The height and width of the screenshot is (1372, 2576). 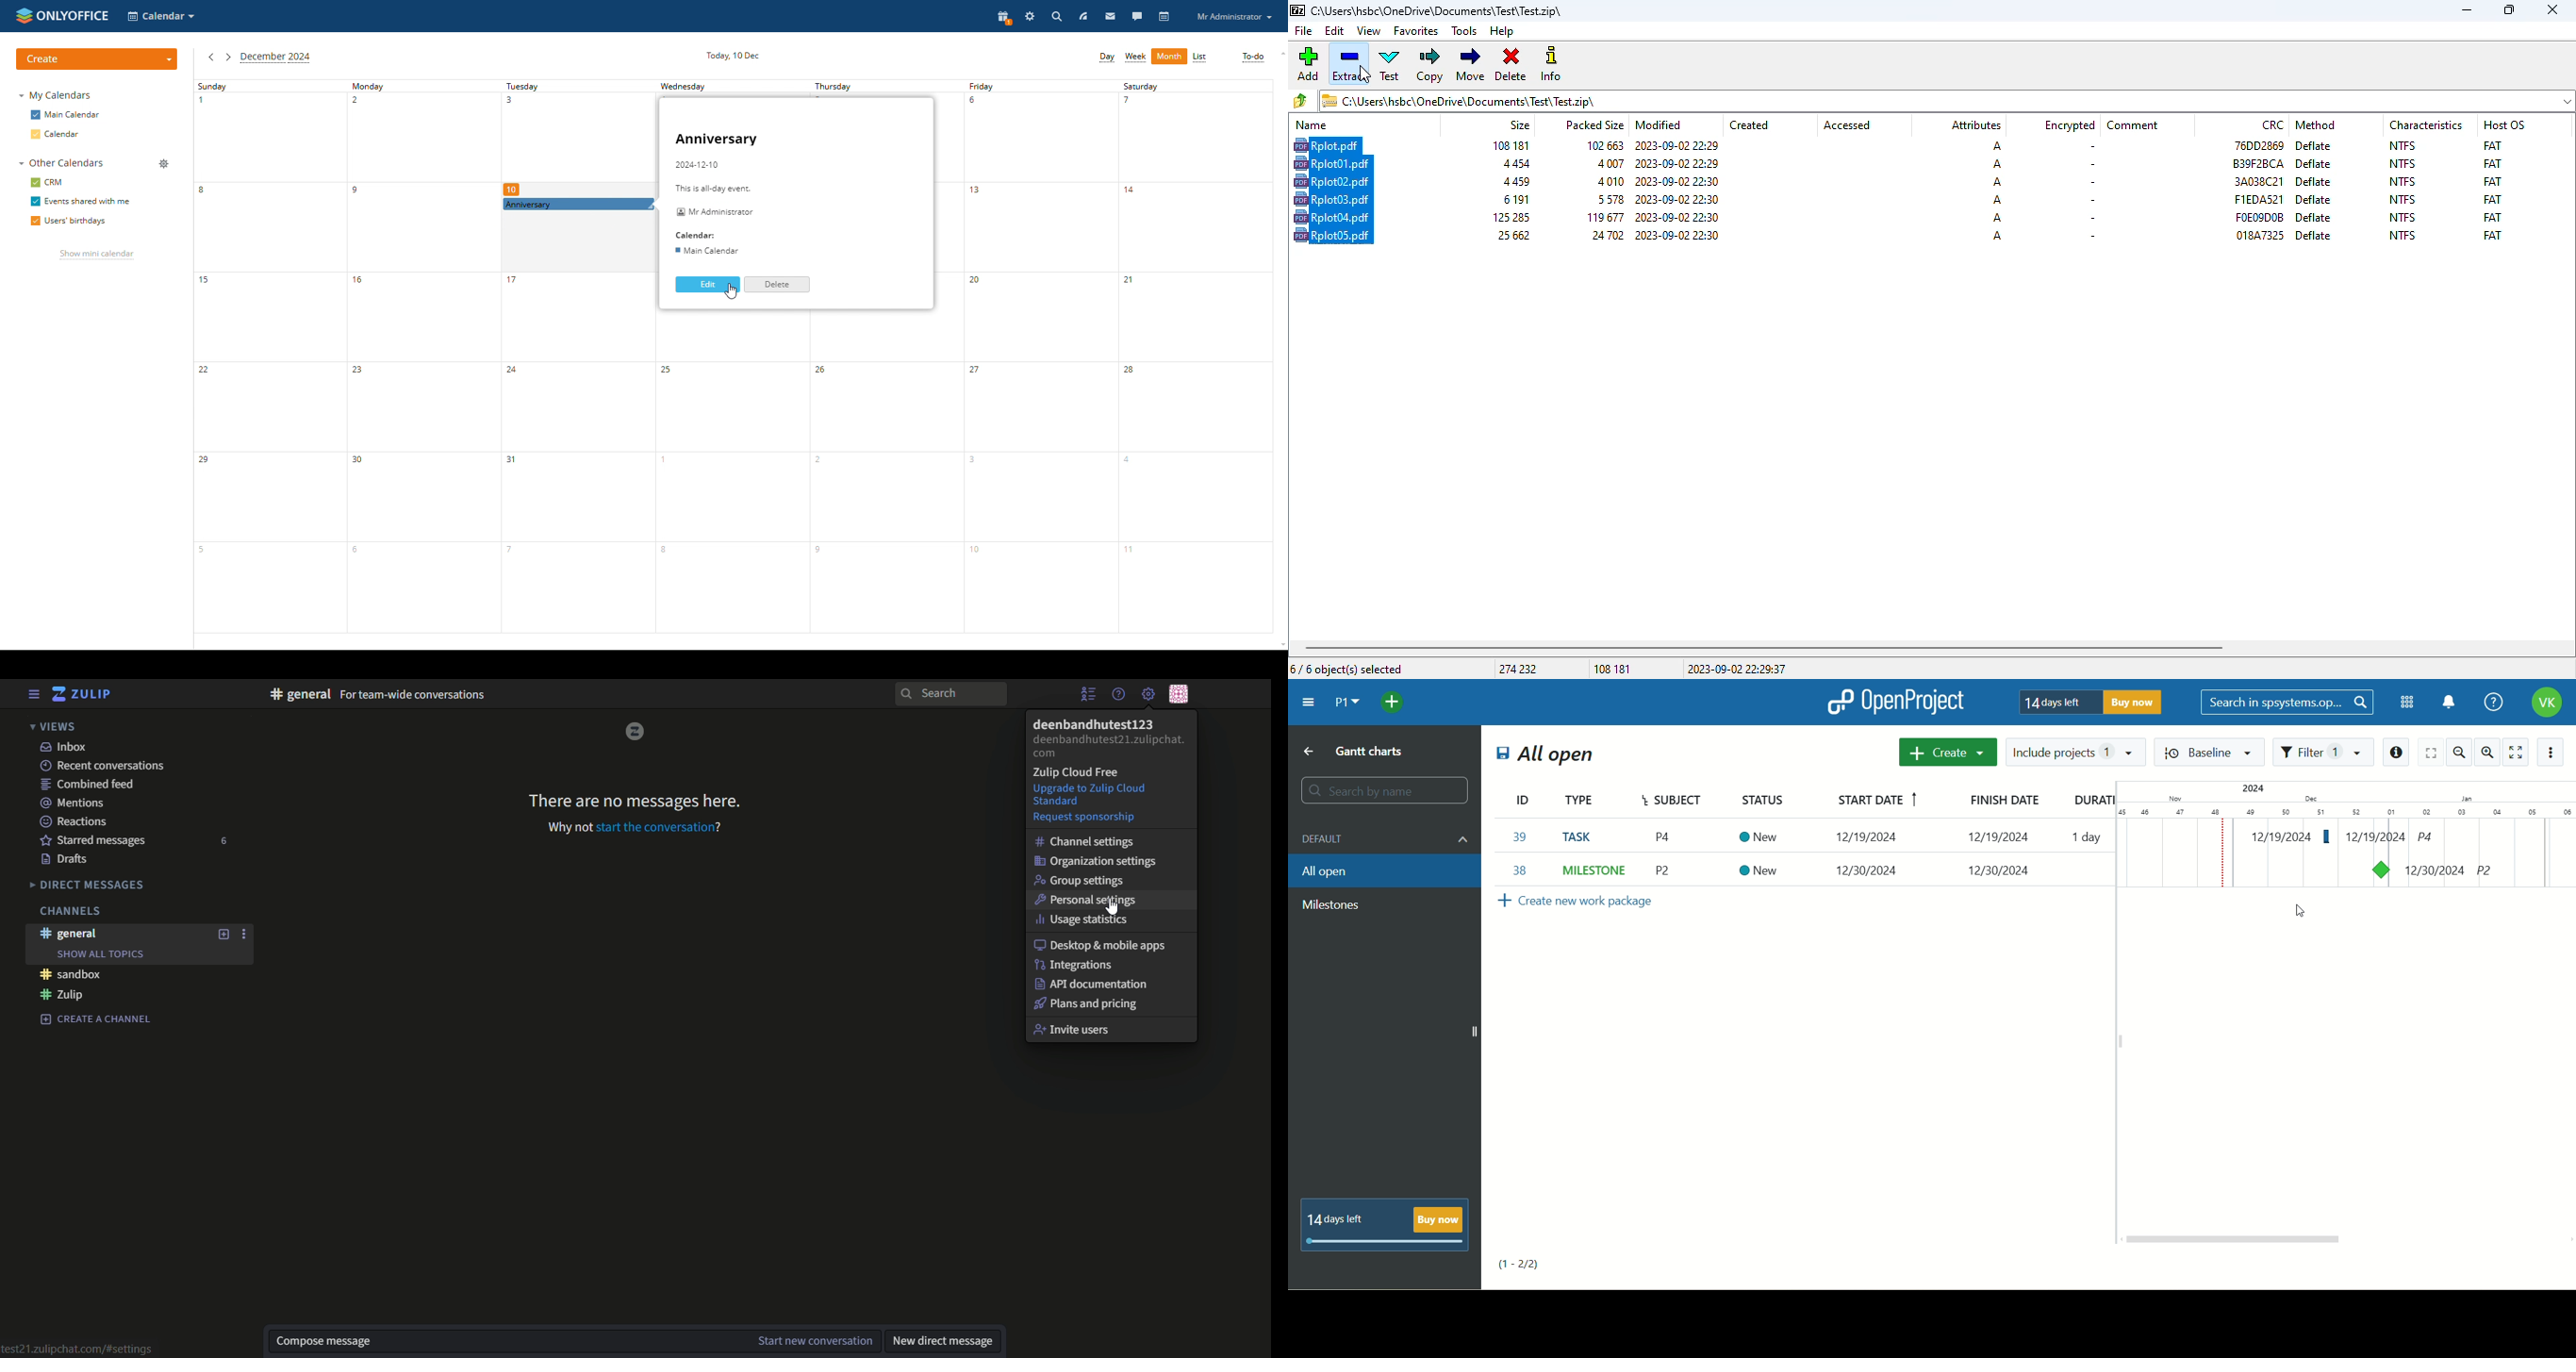 What do you see at coordinates (1180, 693) in the screenshot?
I see `personal menu` at bounding box center [1180, 693].